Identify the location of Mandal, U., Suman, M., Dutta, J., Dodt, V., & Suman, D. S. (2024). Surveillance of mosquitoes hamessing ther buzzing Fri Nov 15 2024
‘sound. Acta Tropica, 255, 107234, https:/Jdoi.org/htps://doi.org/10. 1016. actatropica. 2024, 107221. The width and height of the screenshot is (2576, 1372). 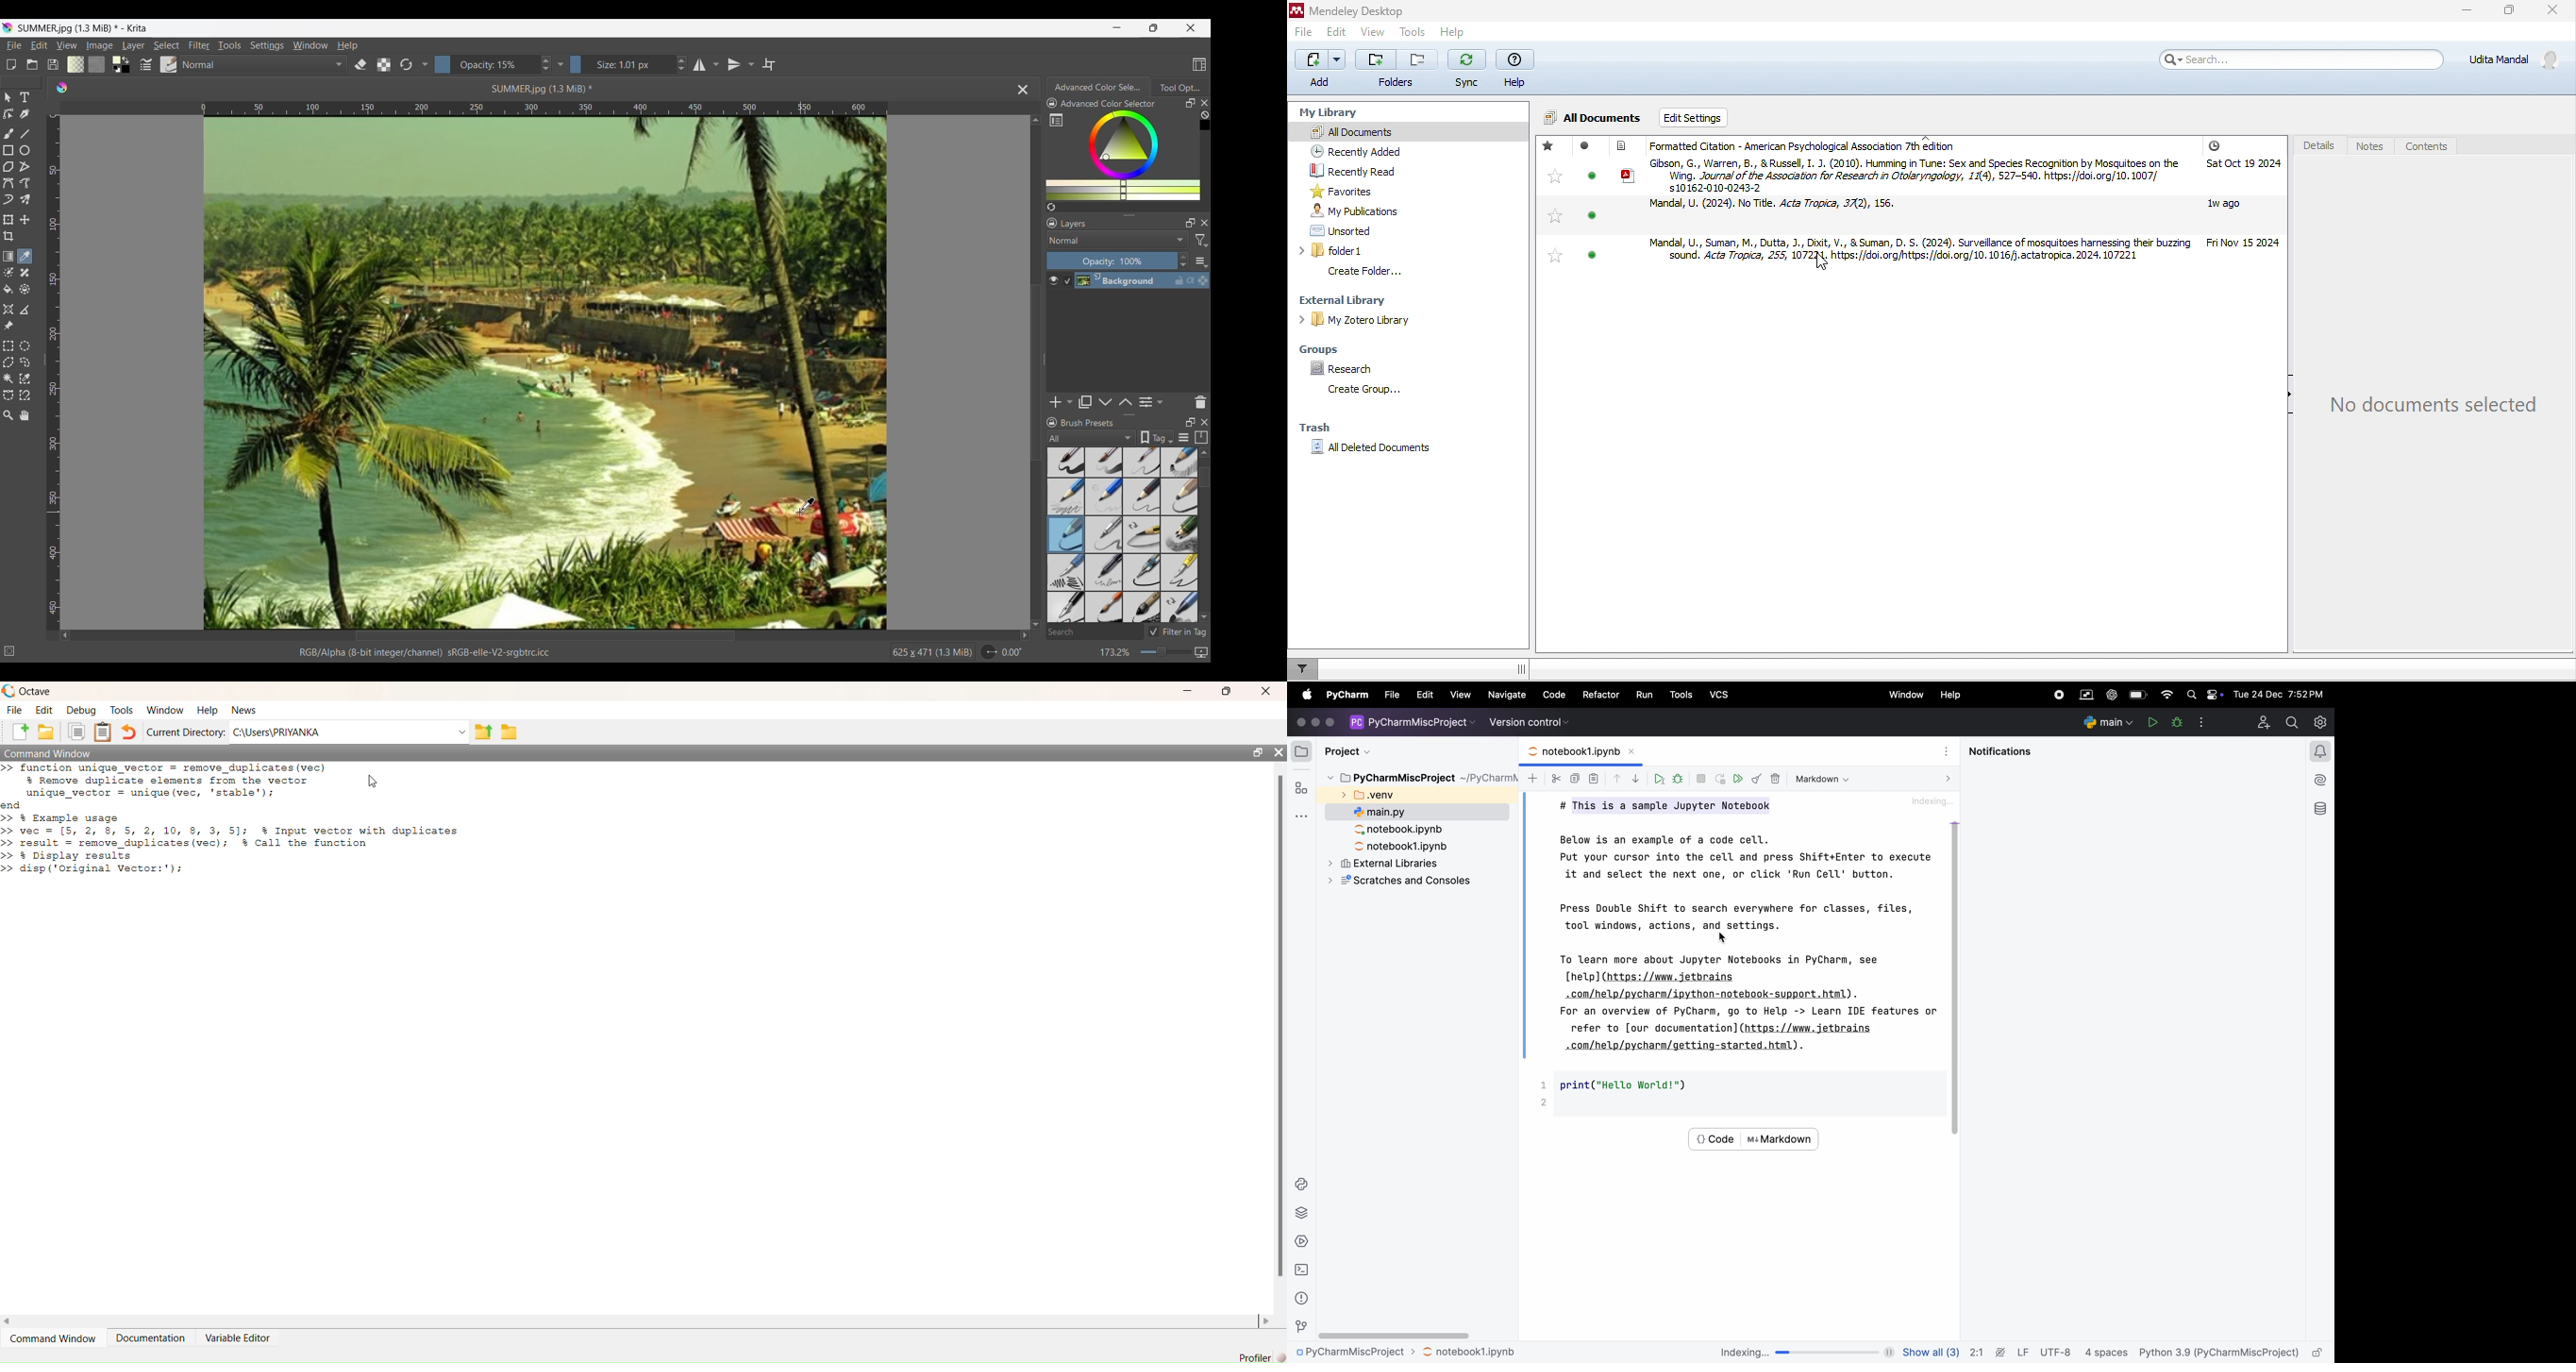
(1957, 250).